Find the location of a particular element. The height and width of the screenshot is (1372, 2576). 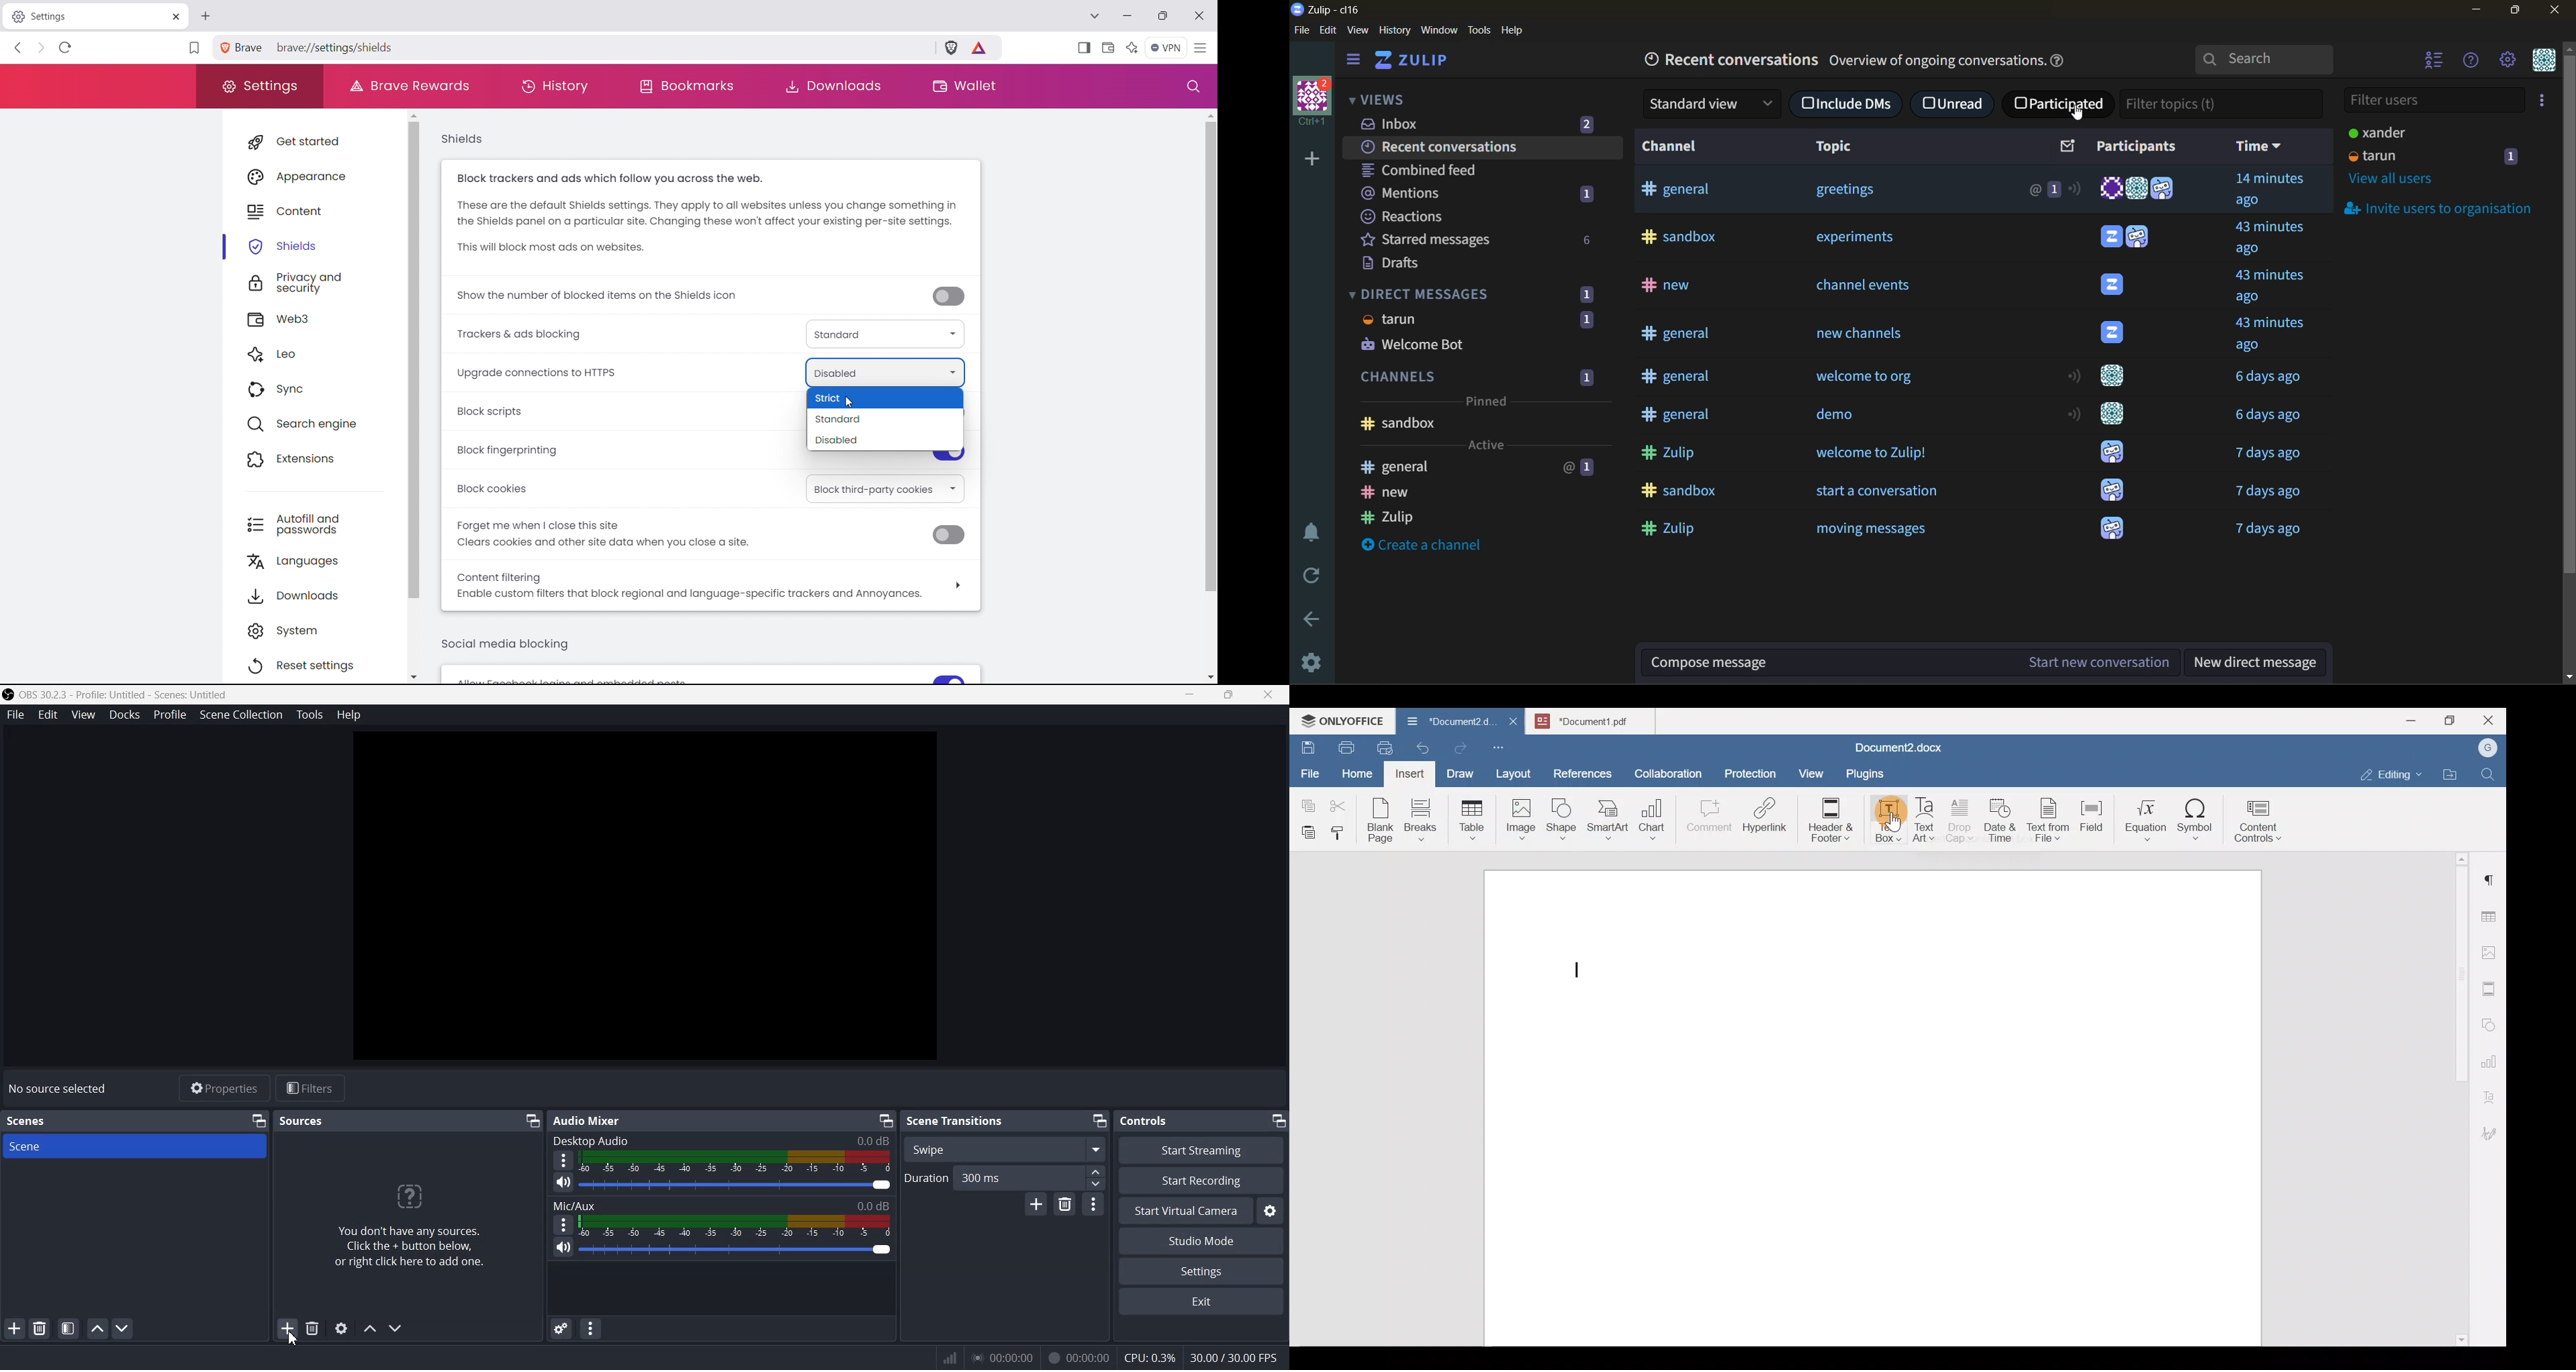

welcome to org is located at coordinates (1871, 375).